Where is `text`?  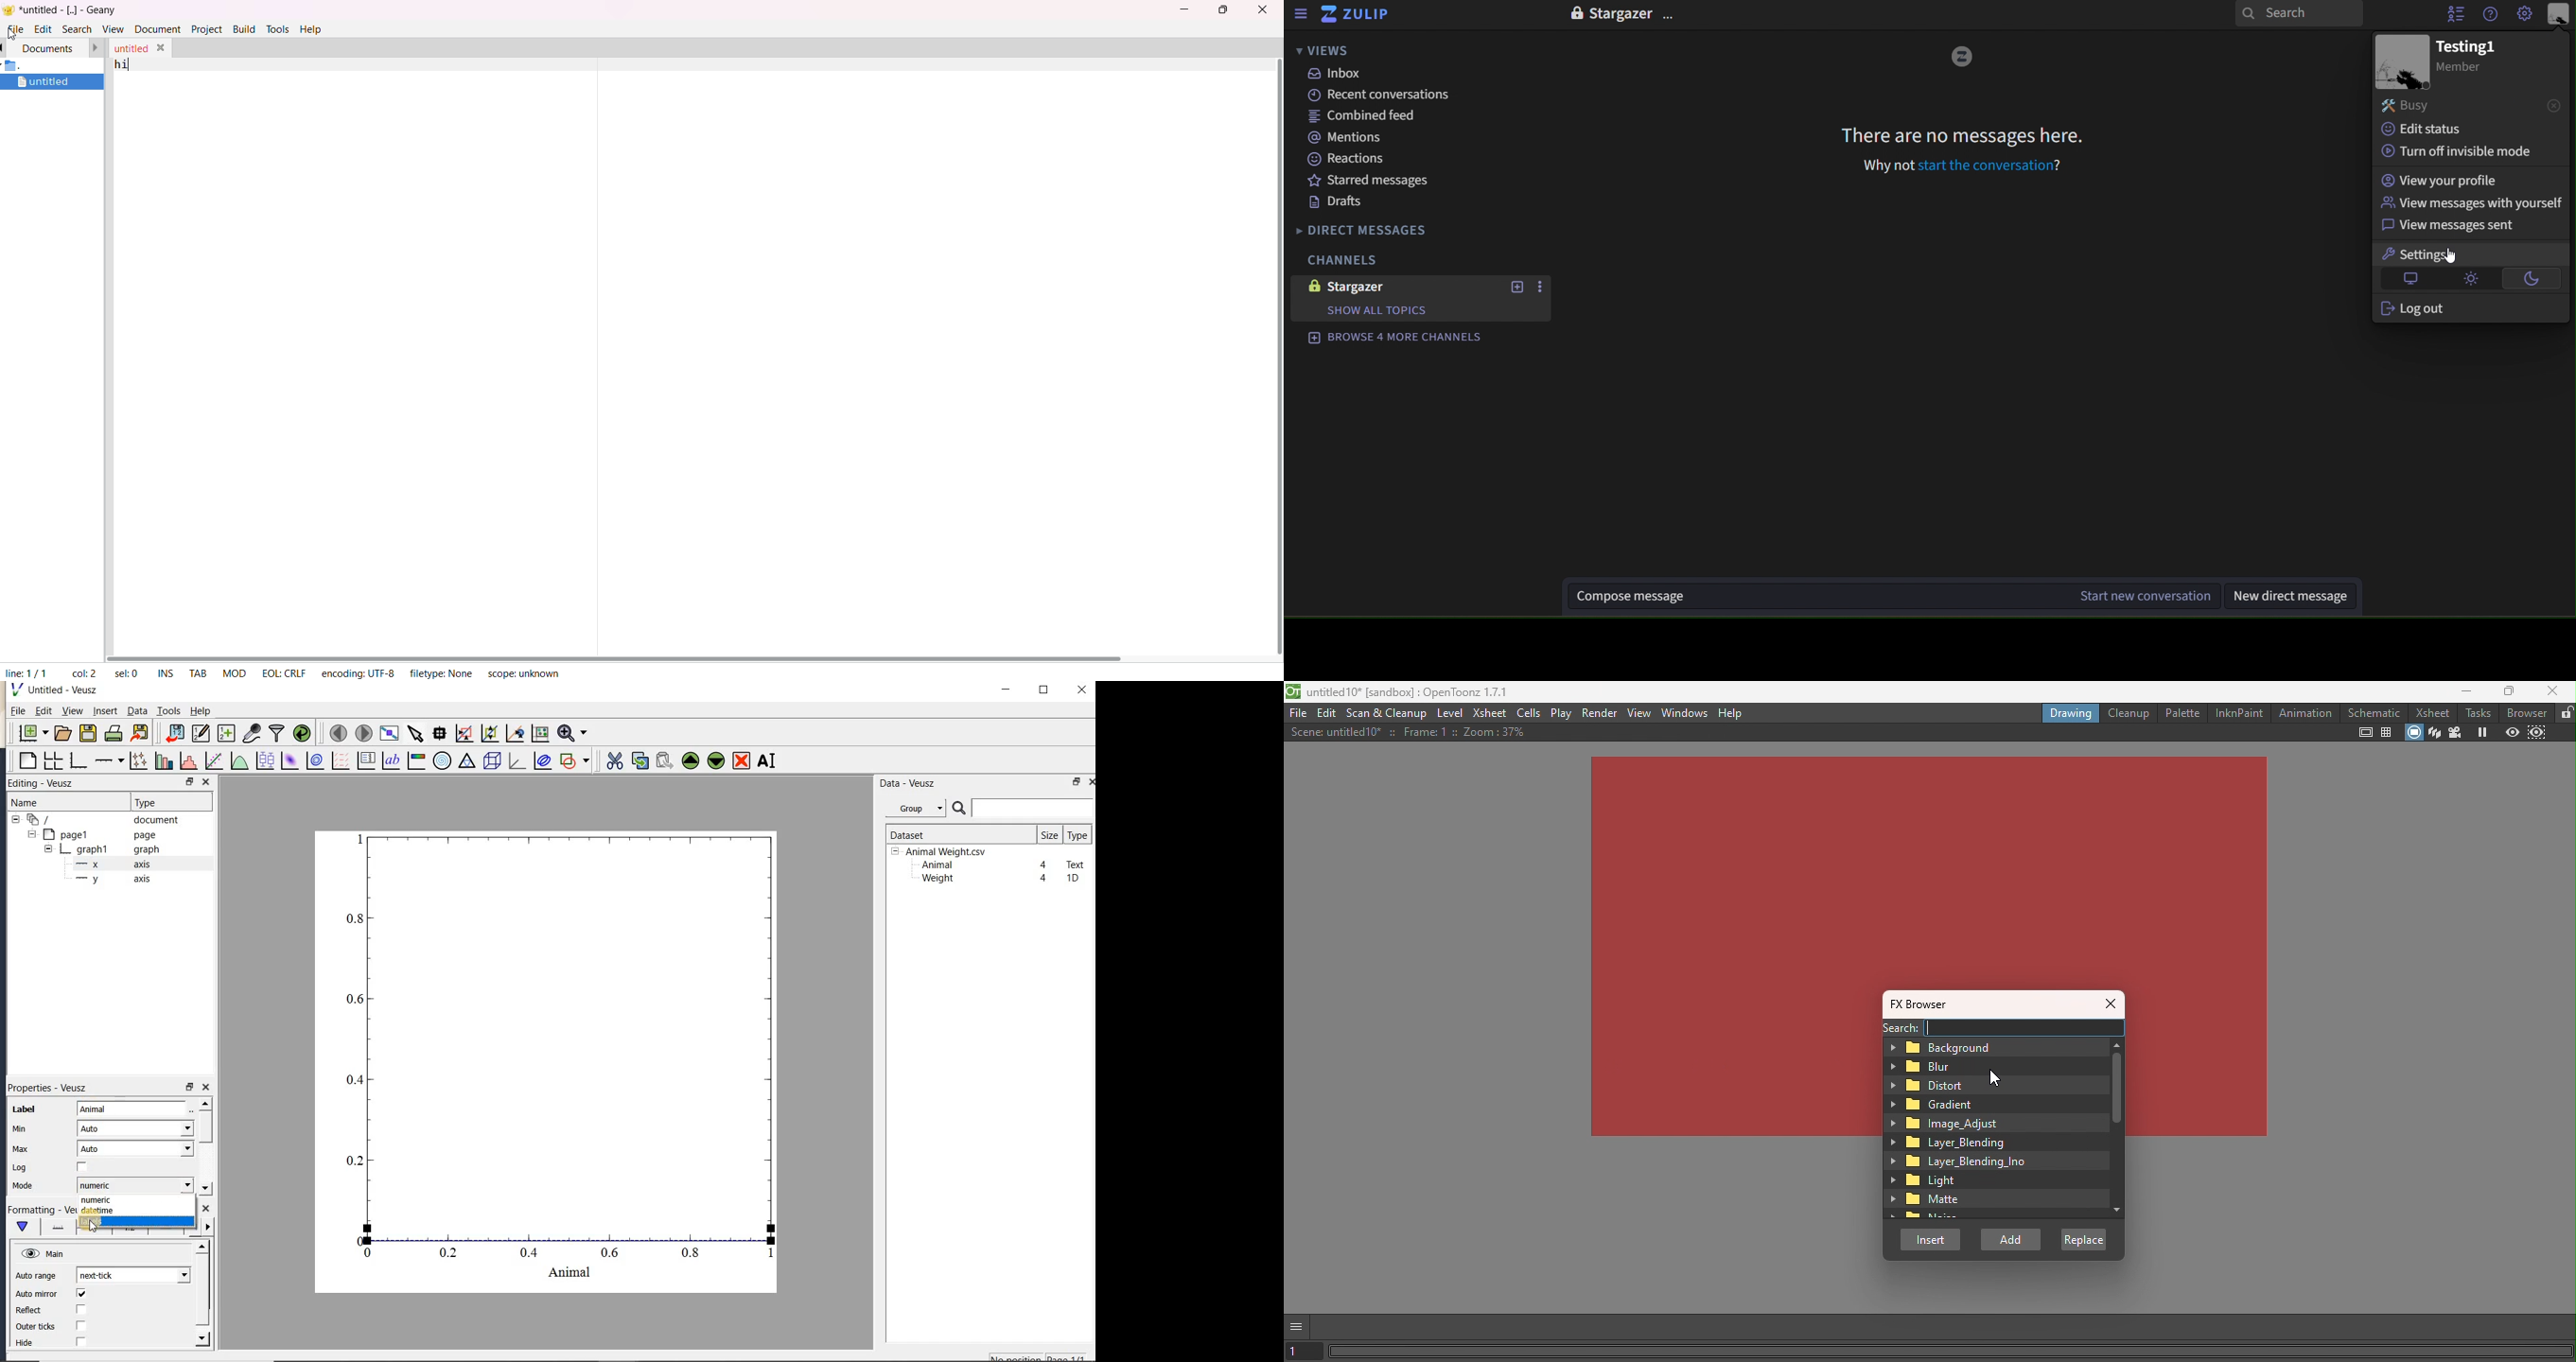 text is located at coordinates (1624, 15).